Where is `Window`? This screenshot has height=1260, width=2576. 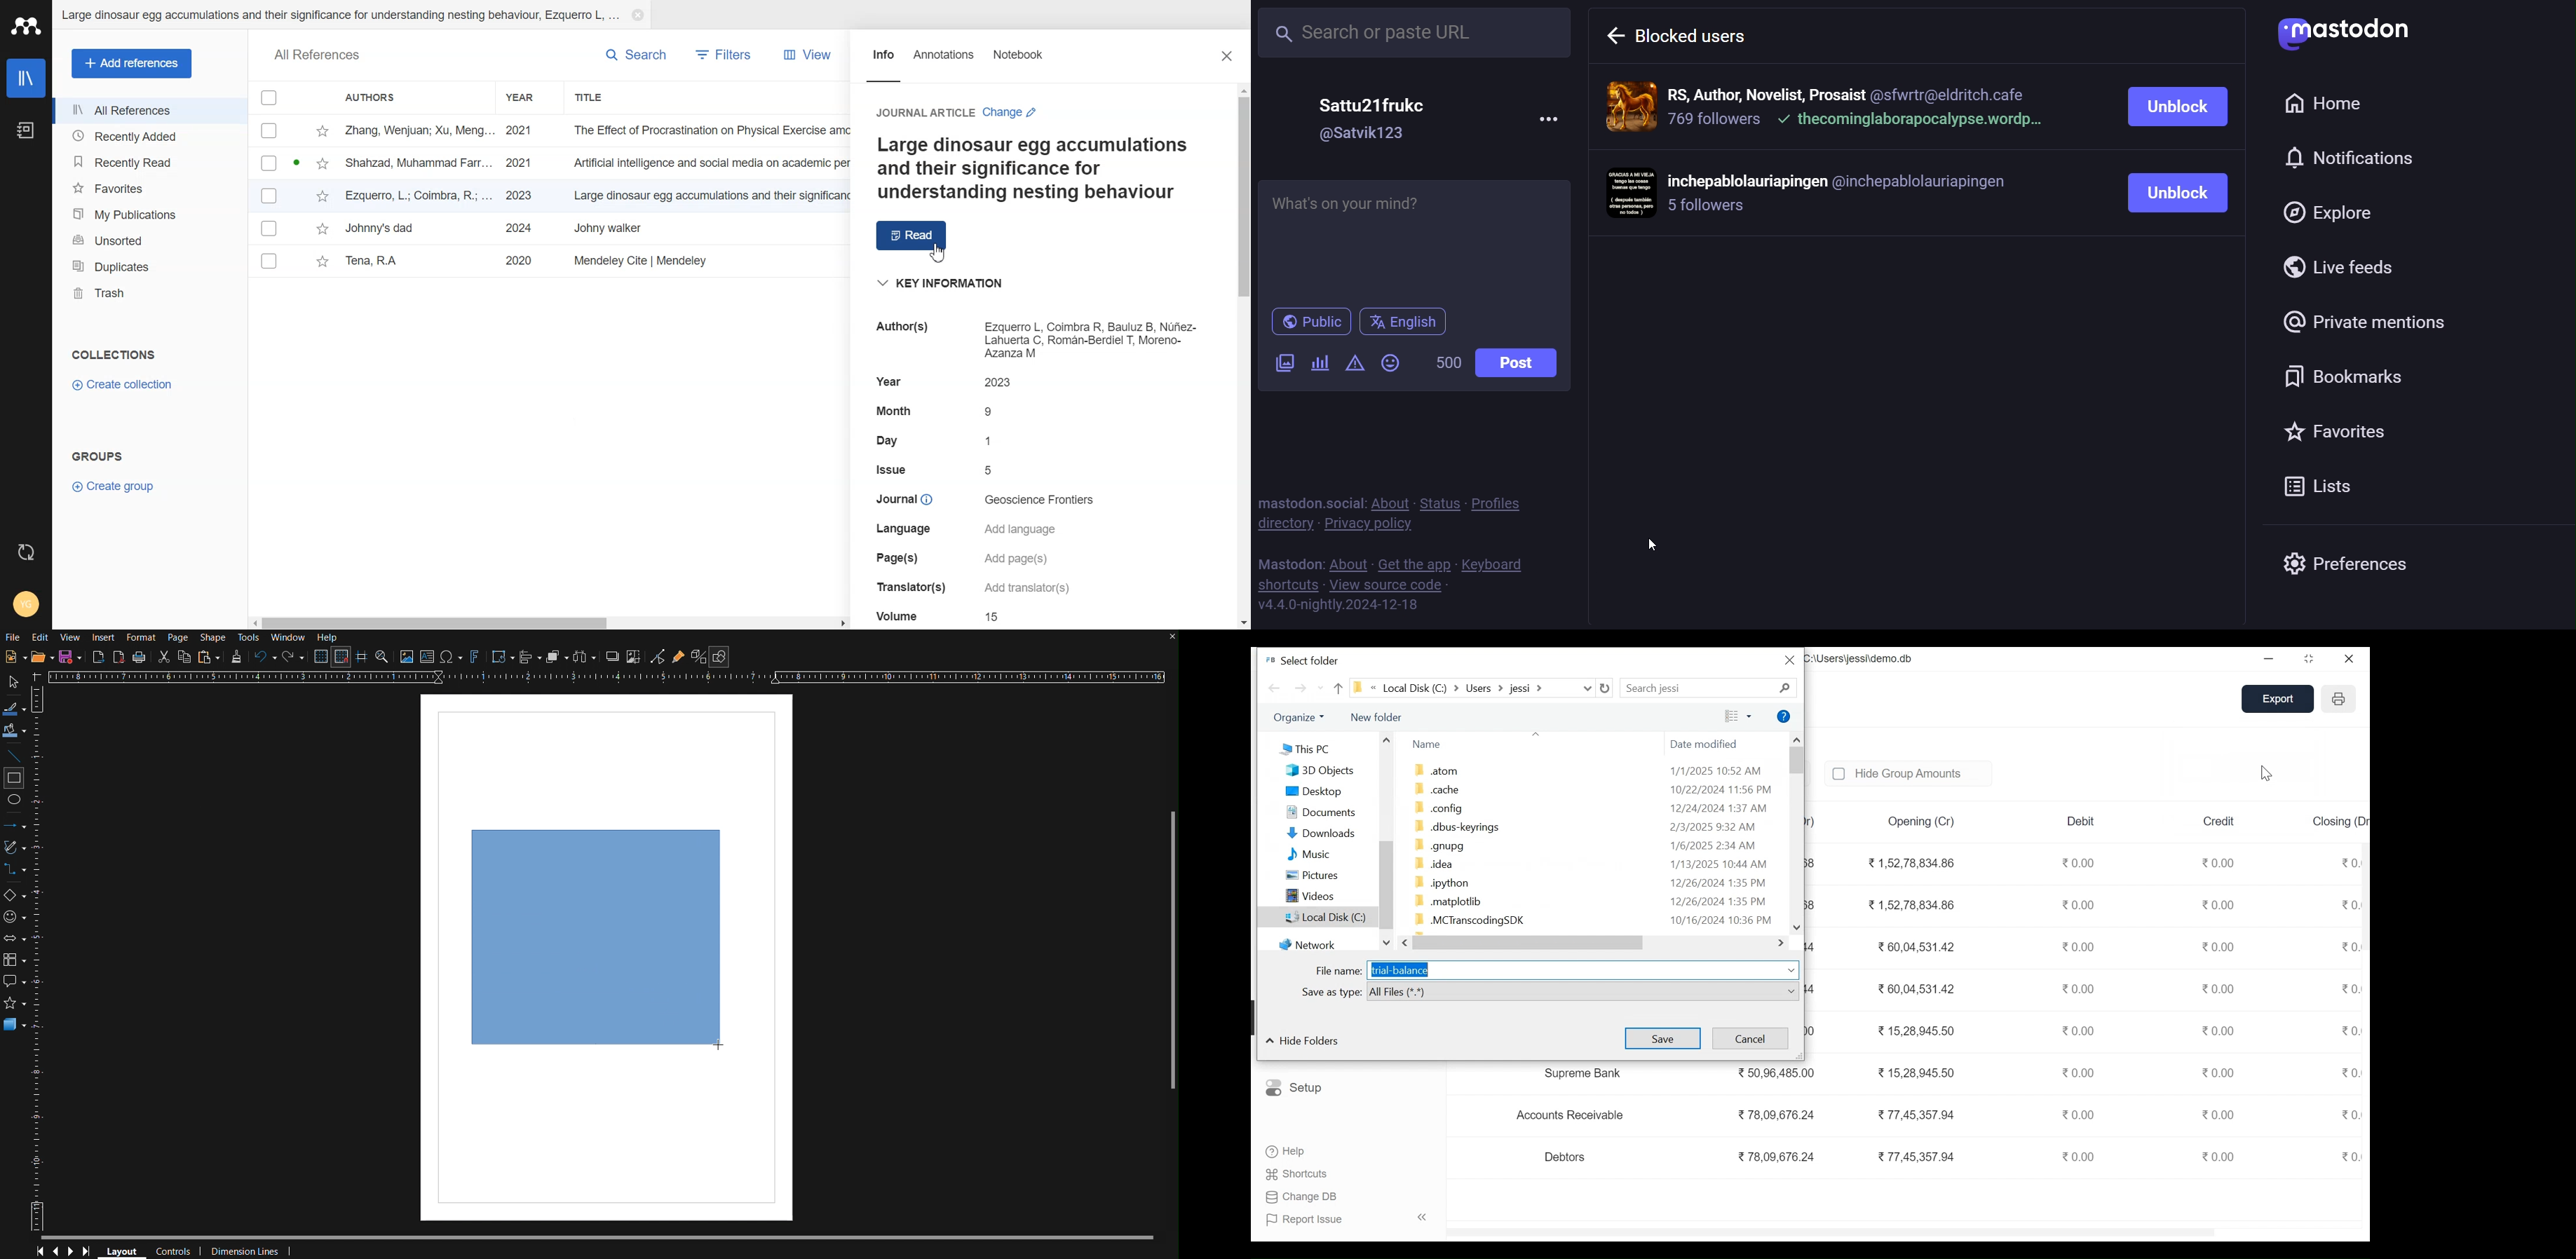 Window is located at coordinates (288, 637).